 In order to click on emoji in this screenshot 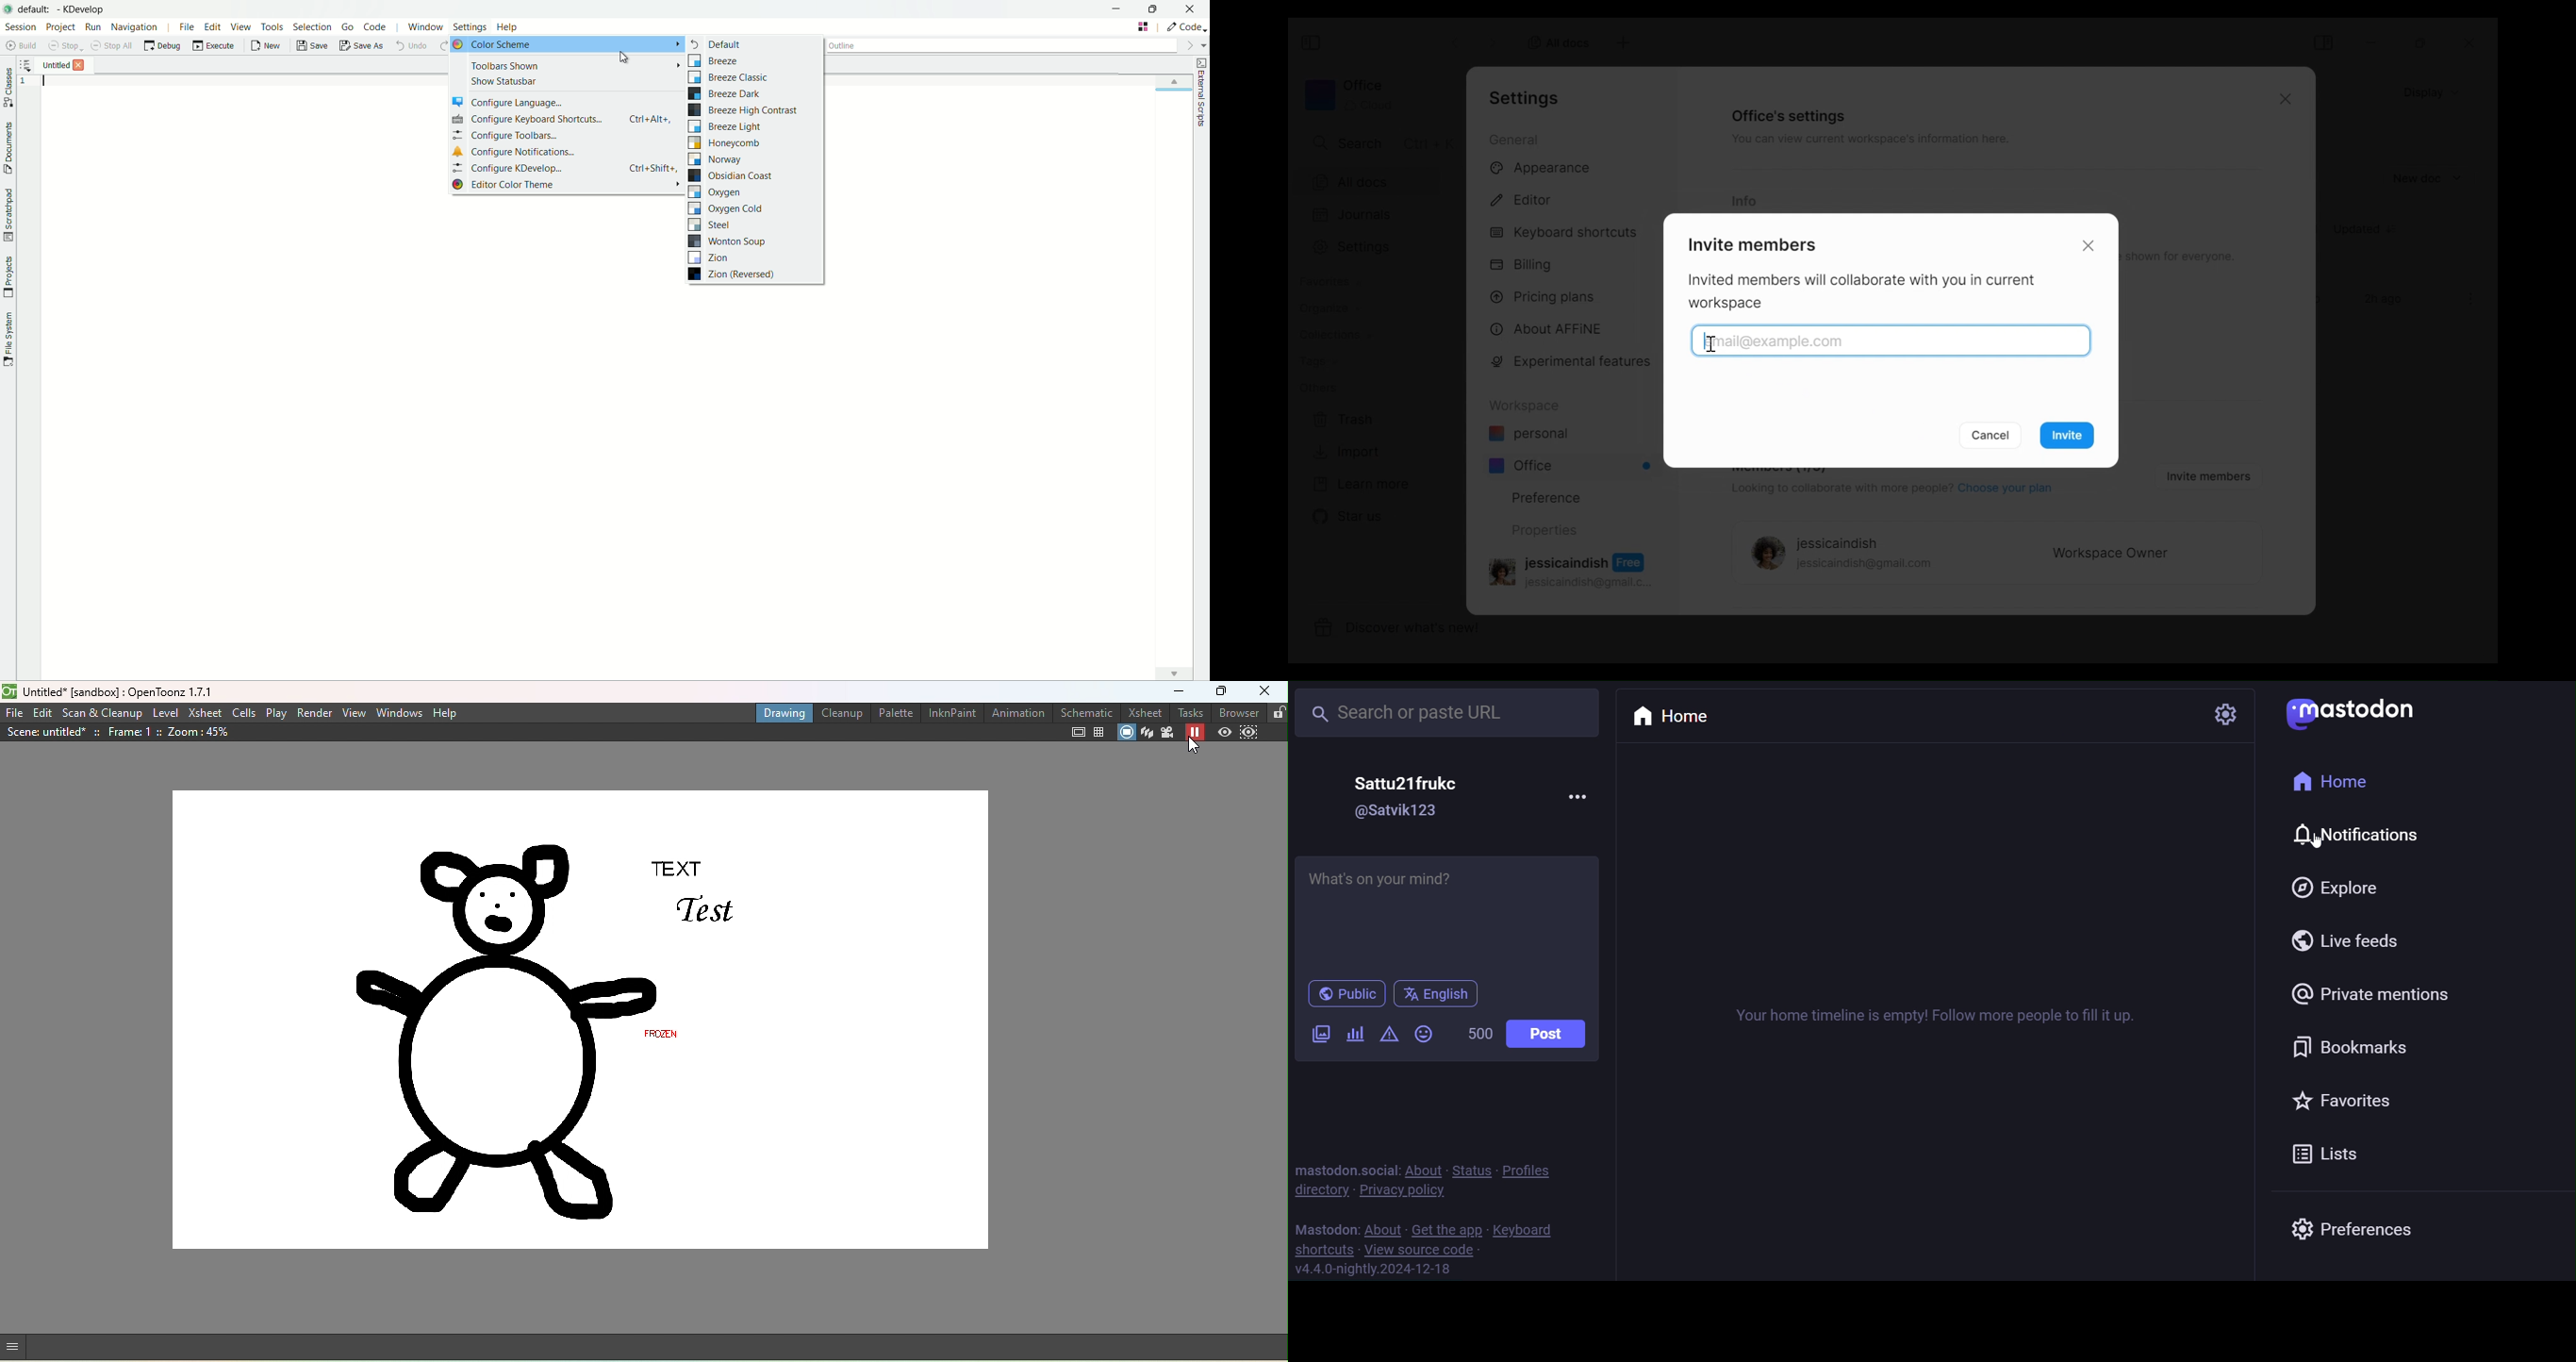, I will do `click(1424, 1033)`.